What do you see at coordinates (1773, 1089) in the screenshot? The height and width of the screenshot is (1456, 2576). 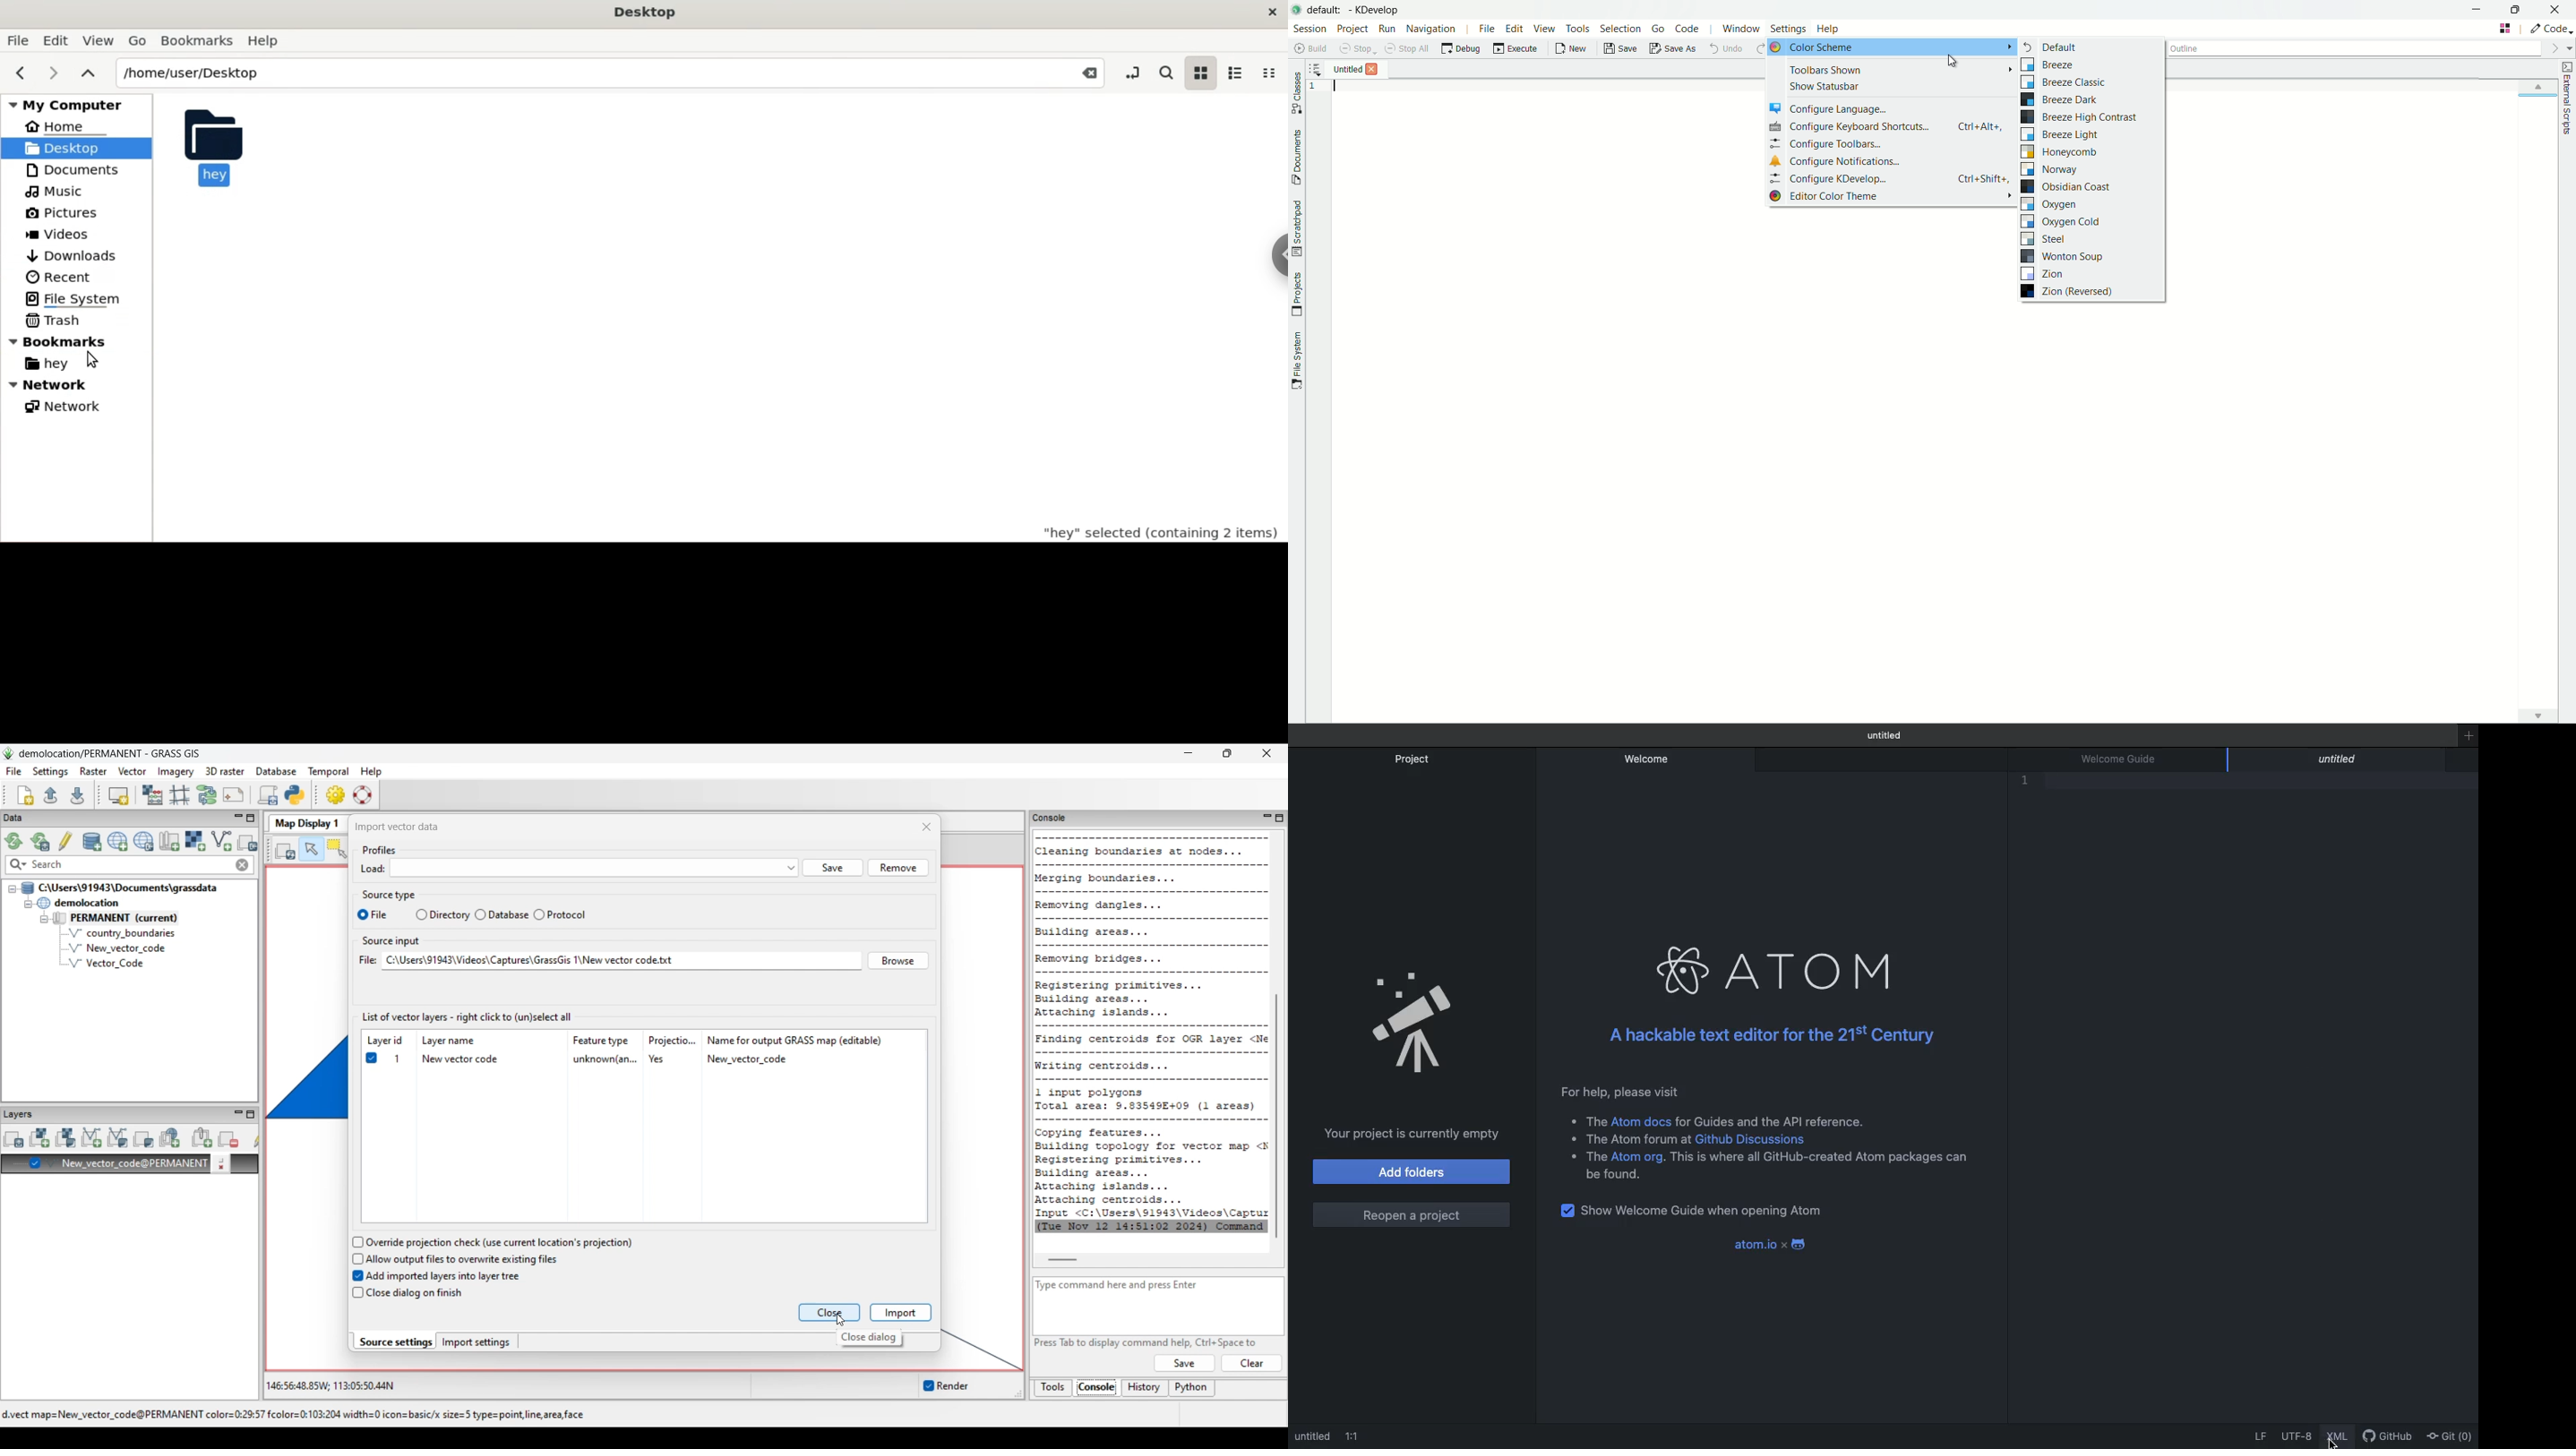 I see `Instructional text` at bounding box center [1773, 1089].